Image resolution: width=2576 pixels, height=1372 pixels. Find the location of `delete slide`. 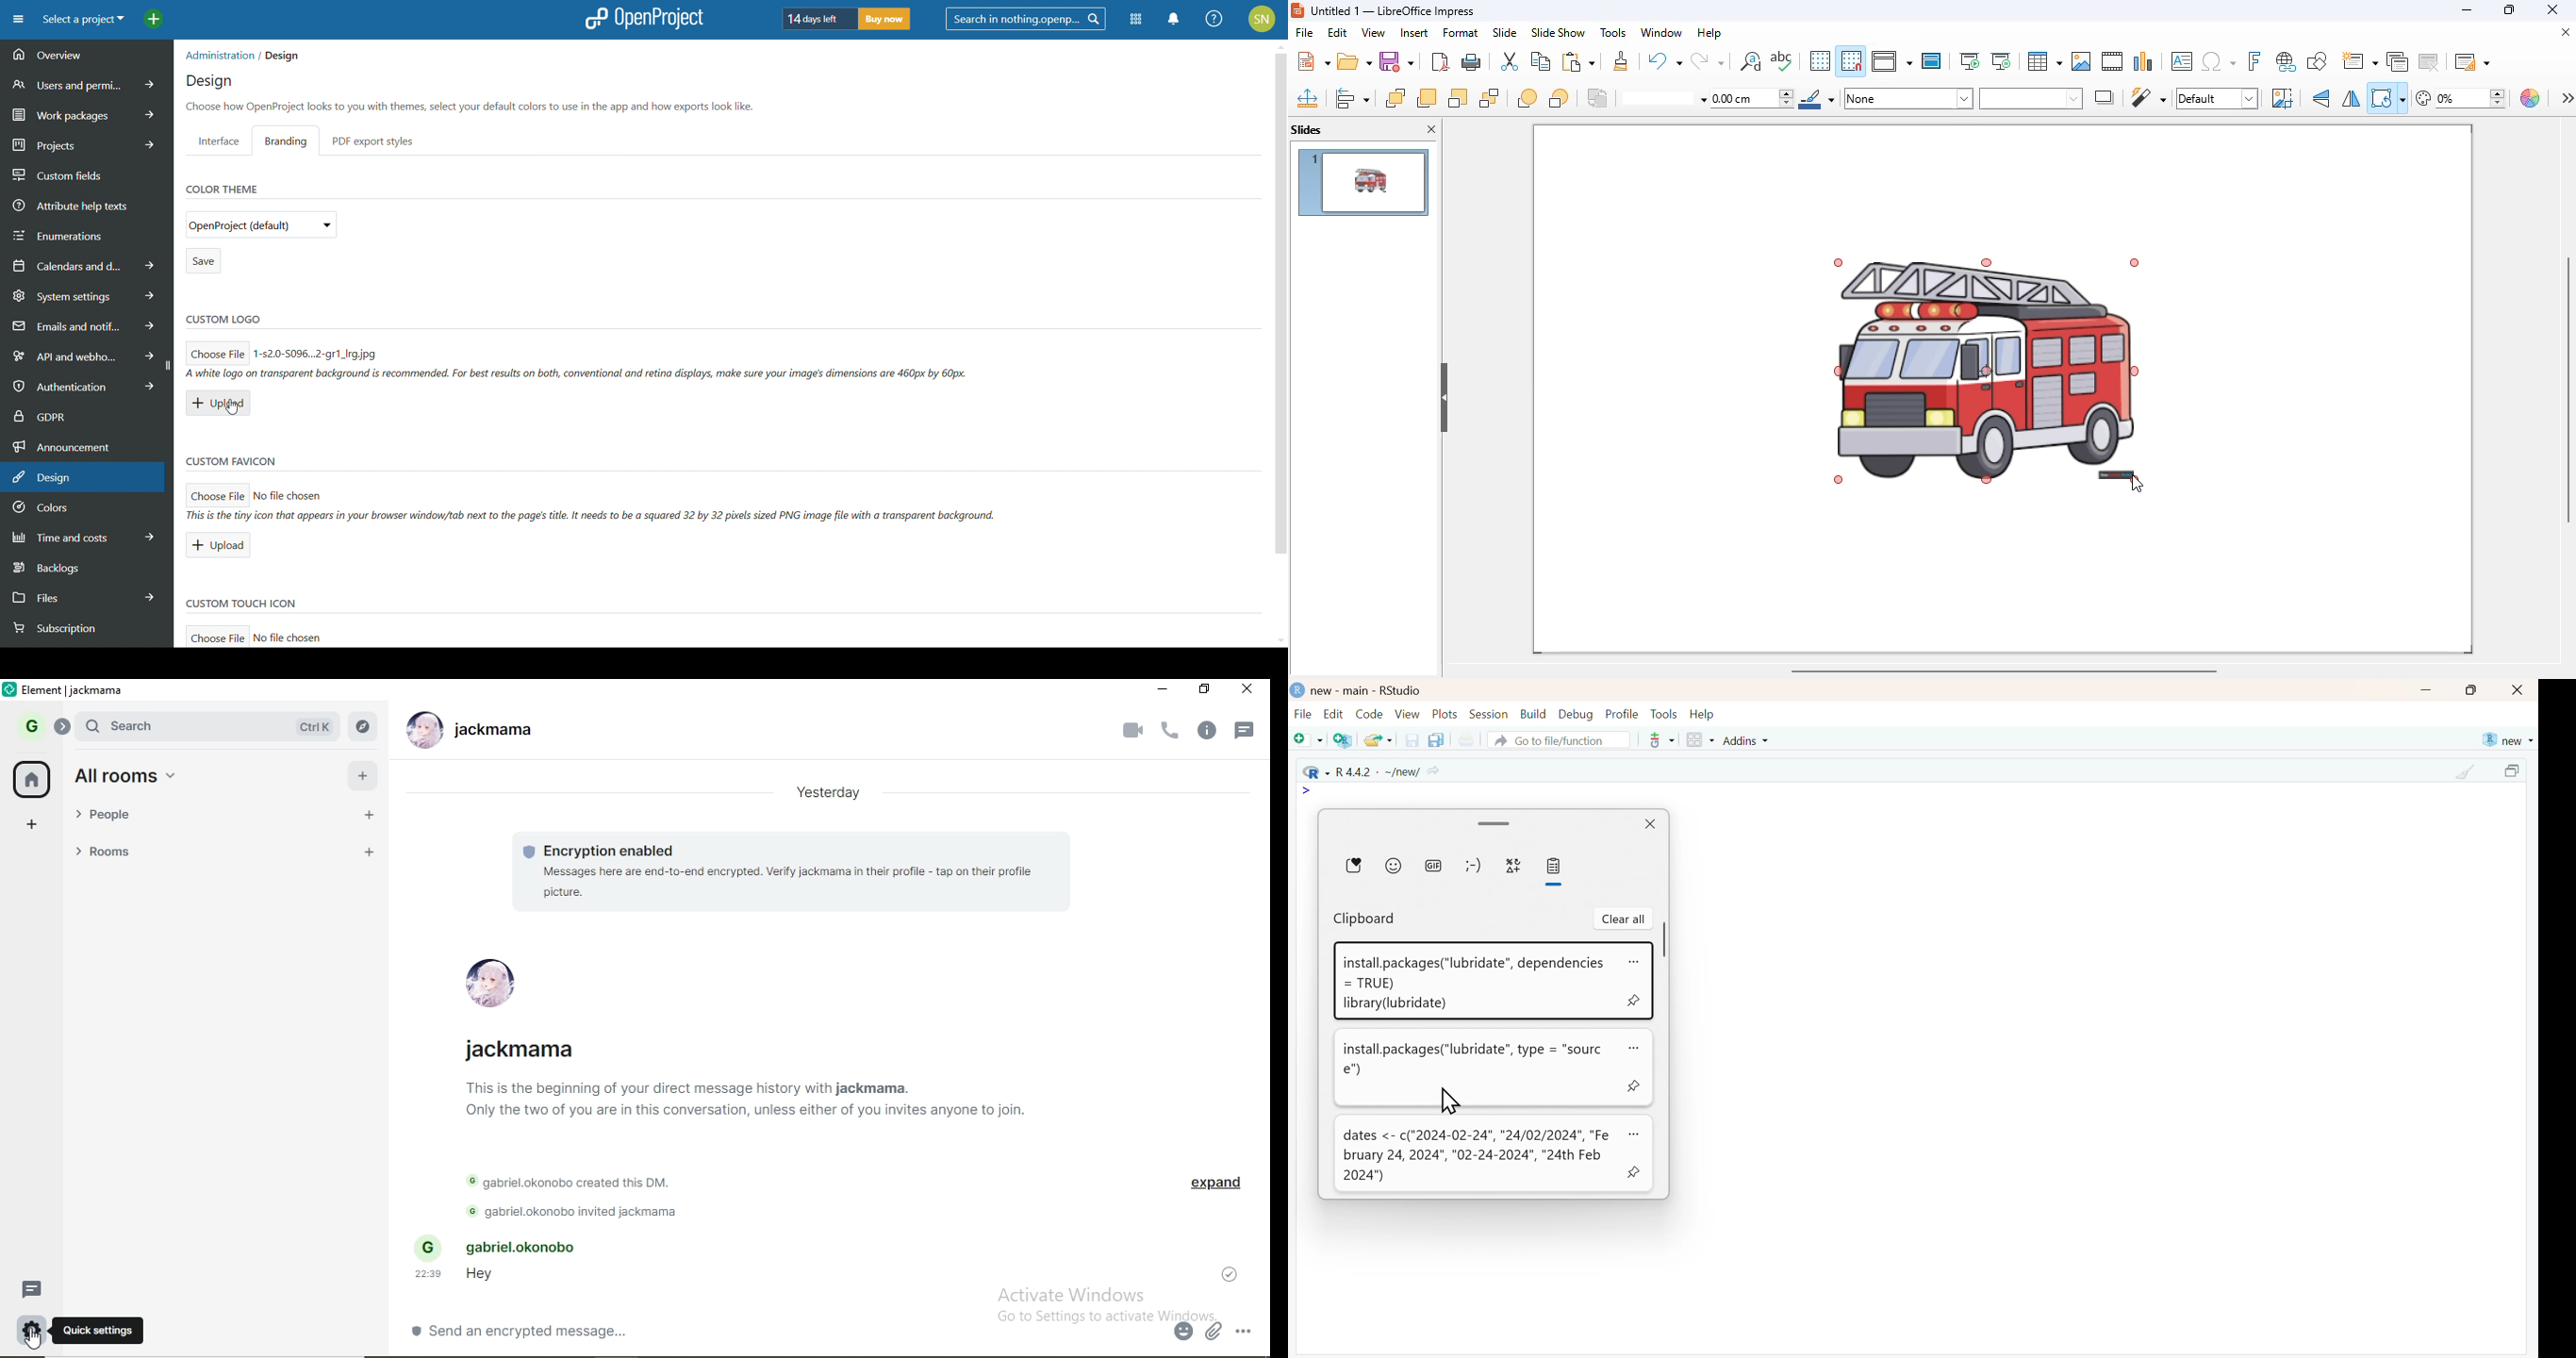

delete slide is located at coordinates (2429, 60).